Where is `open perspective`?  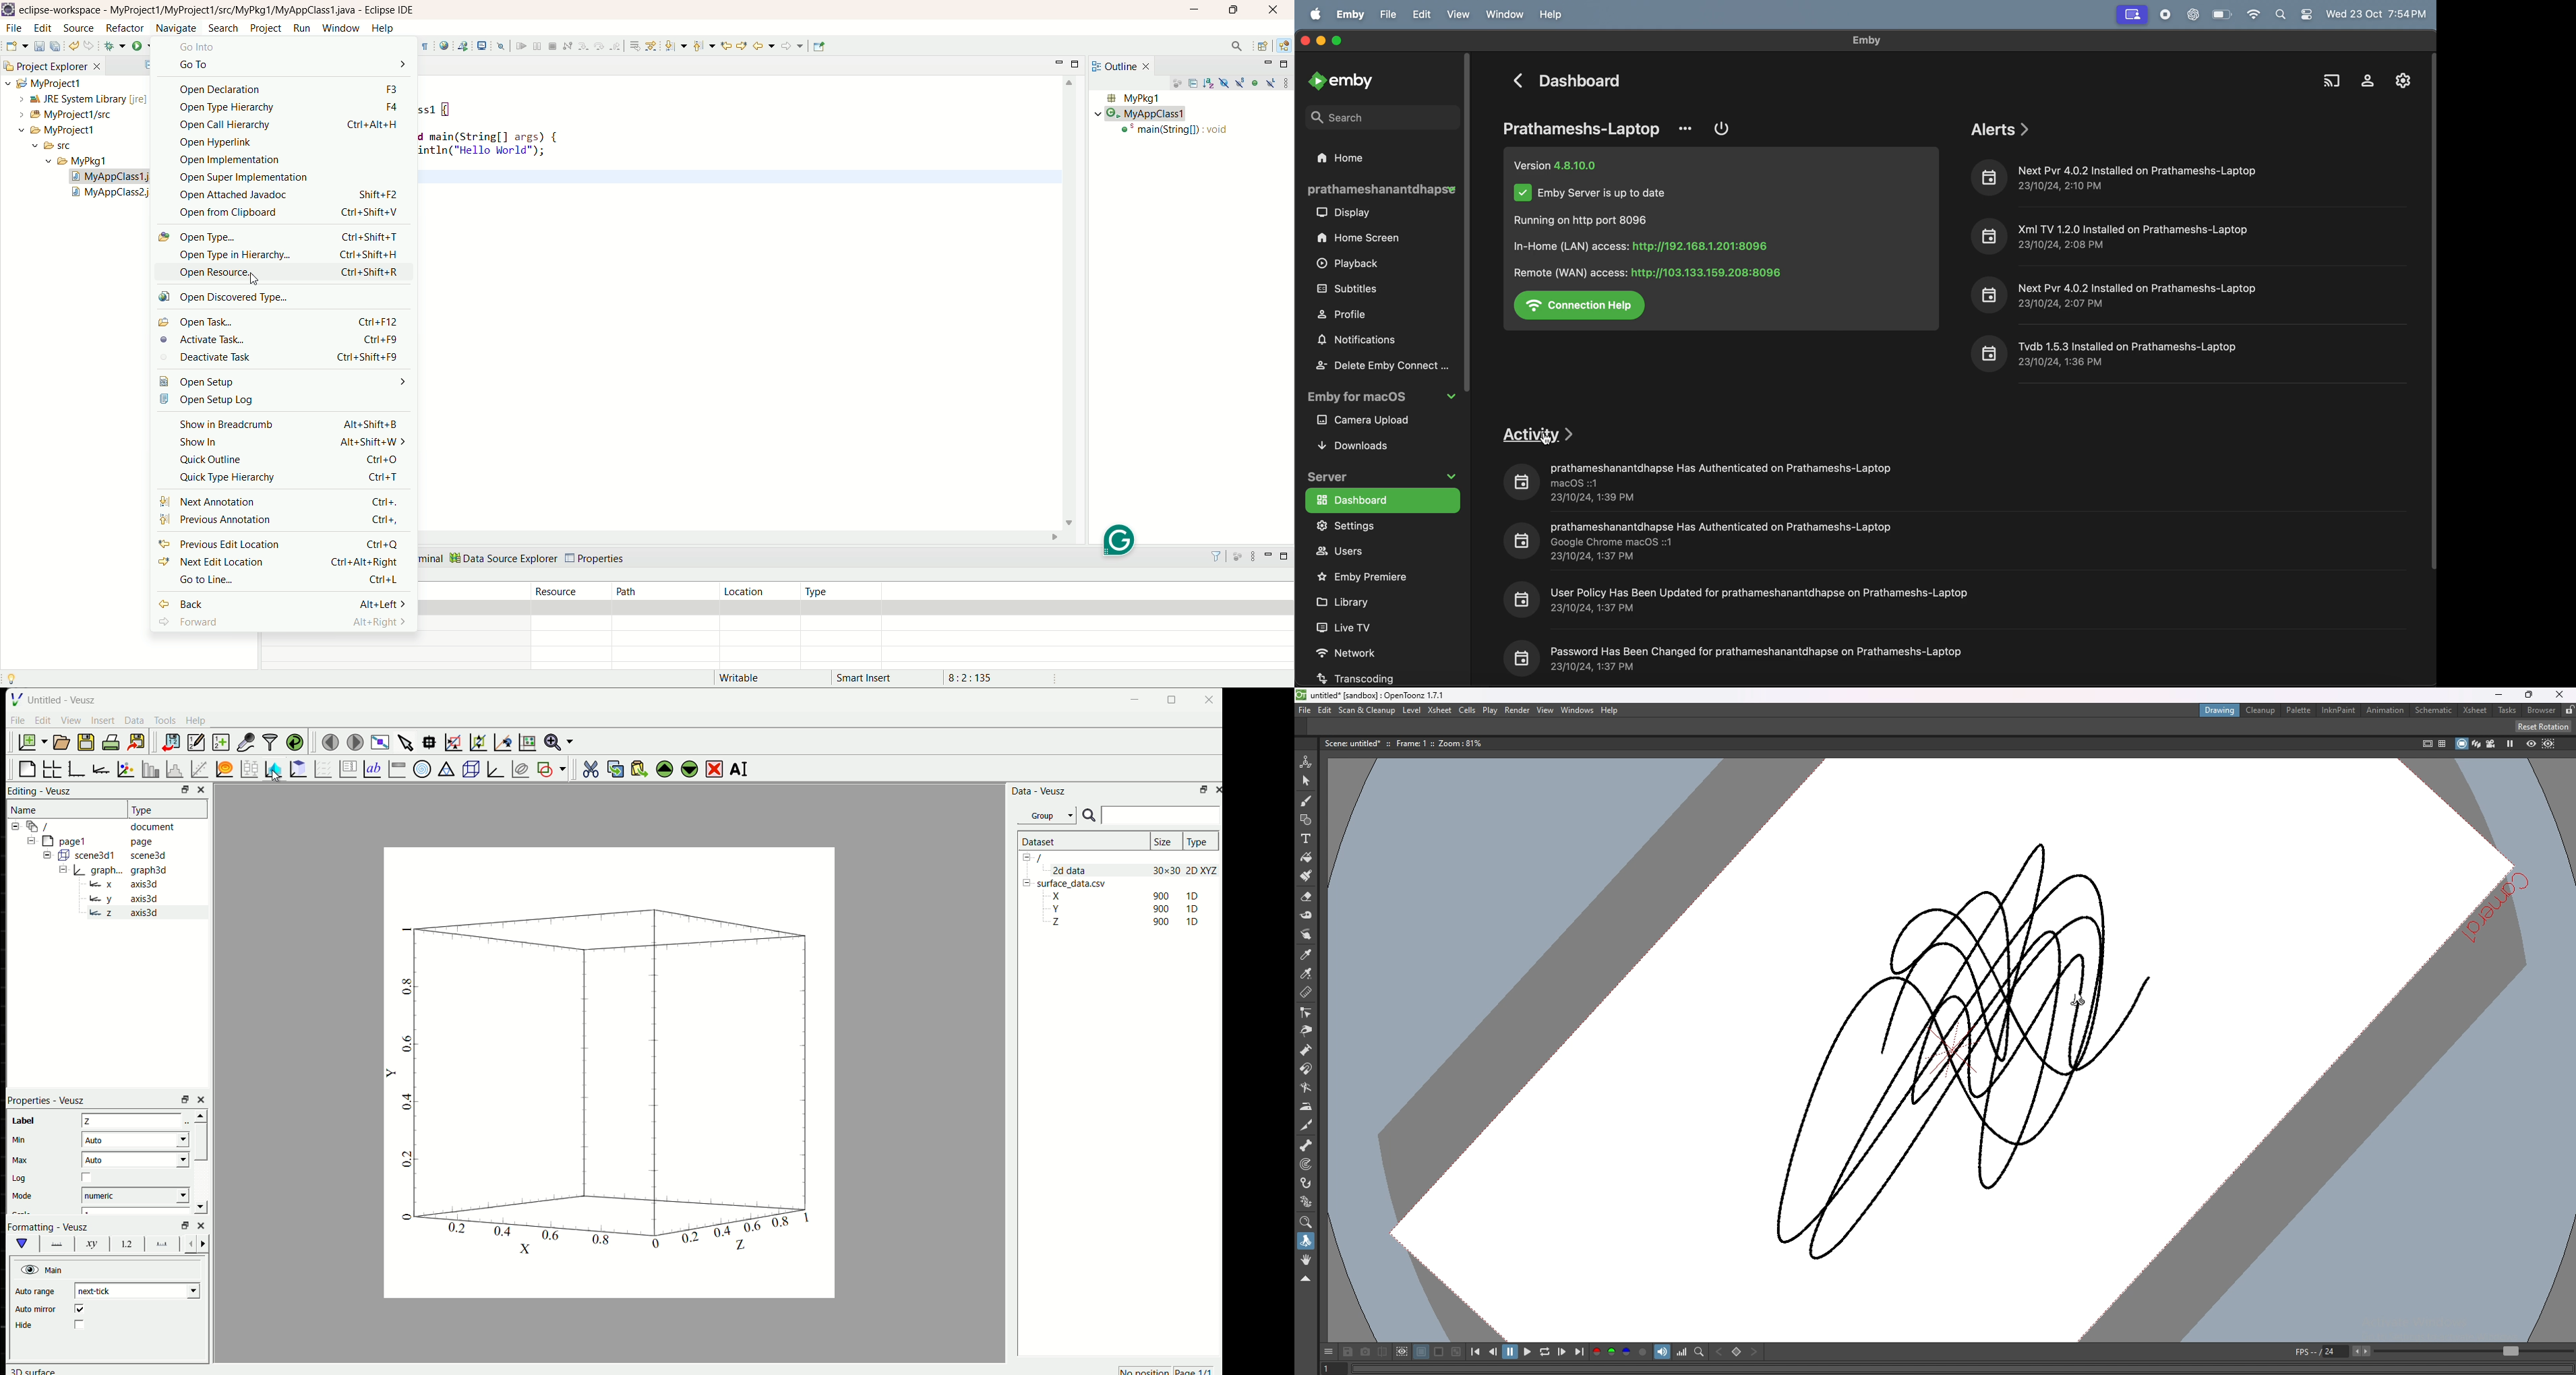 open perspective is located at coordinates (1263, 46).